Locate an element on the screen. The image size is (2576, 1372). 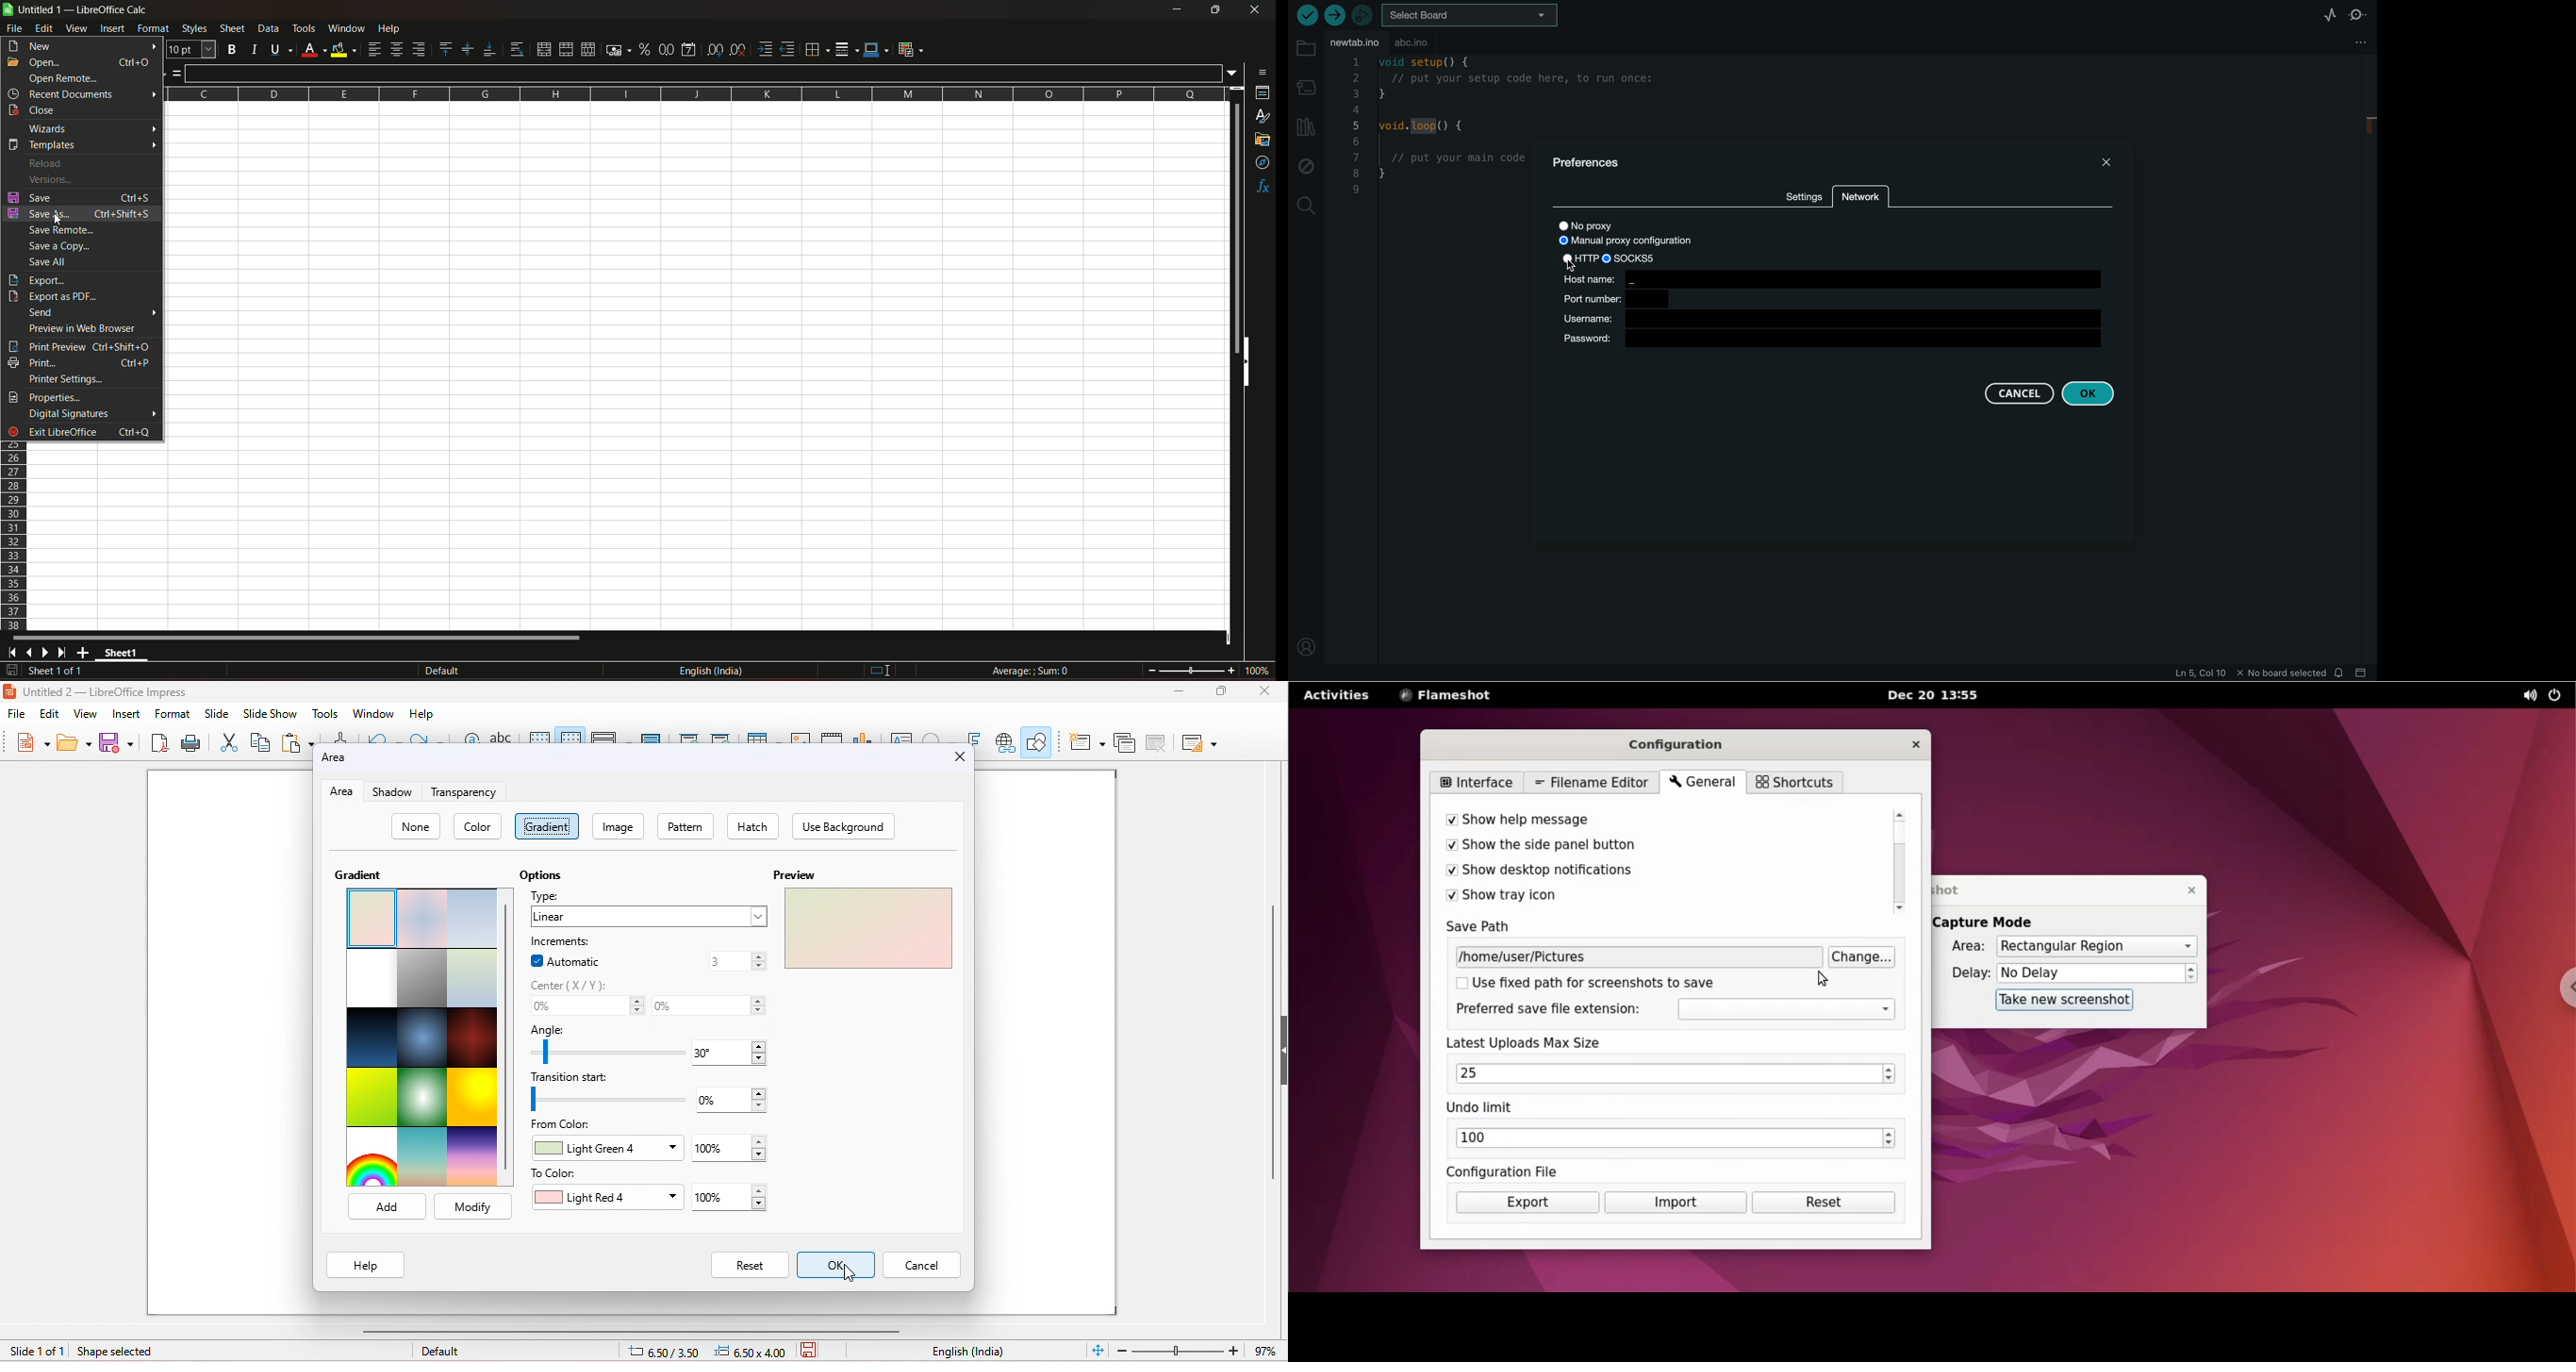
Gradient option 12 is located at coordinates (474, 1097).